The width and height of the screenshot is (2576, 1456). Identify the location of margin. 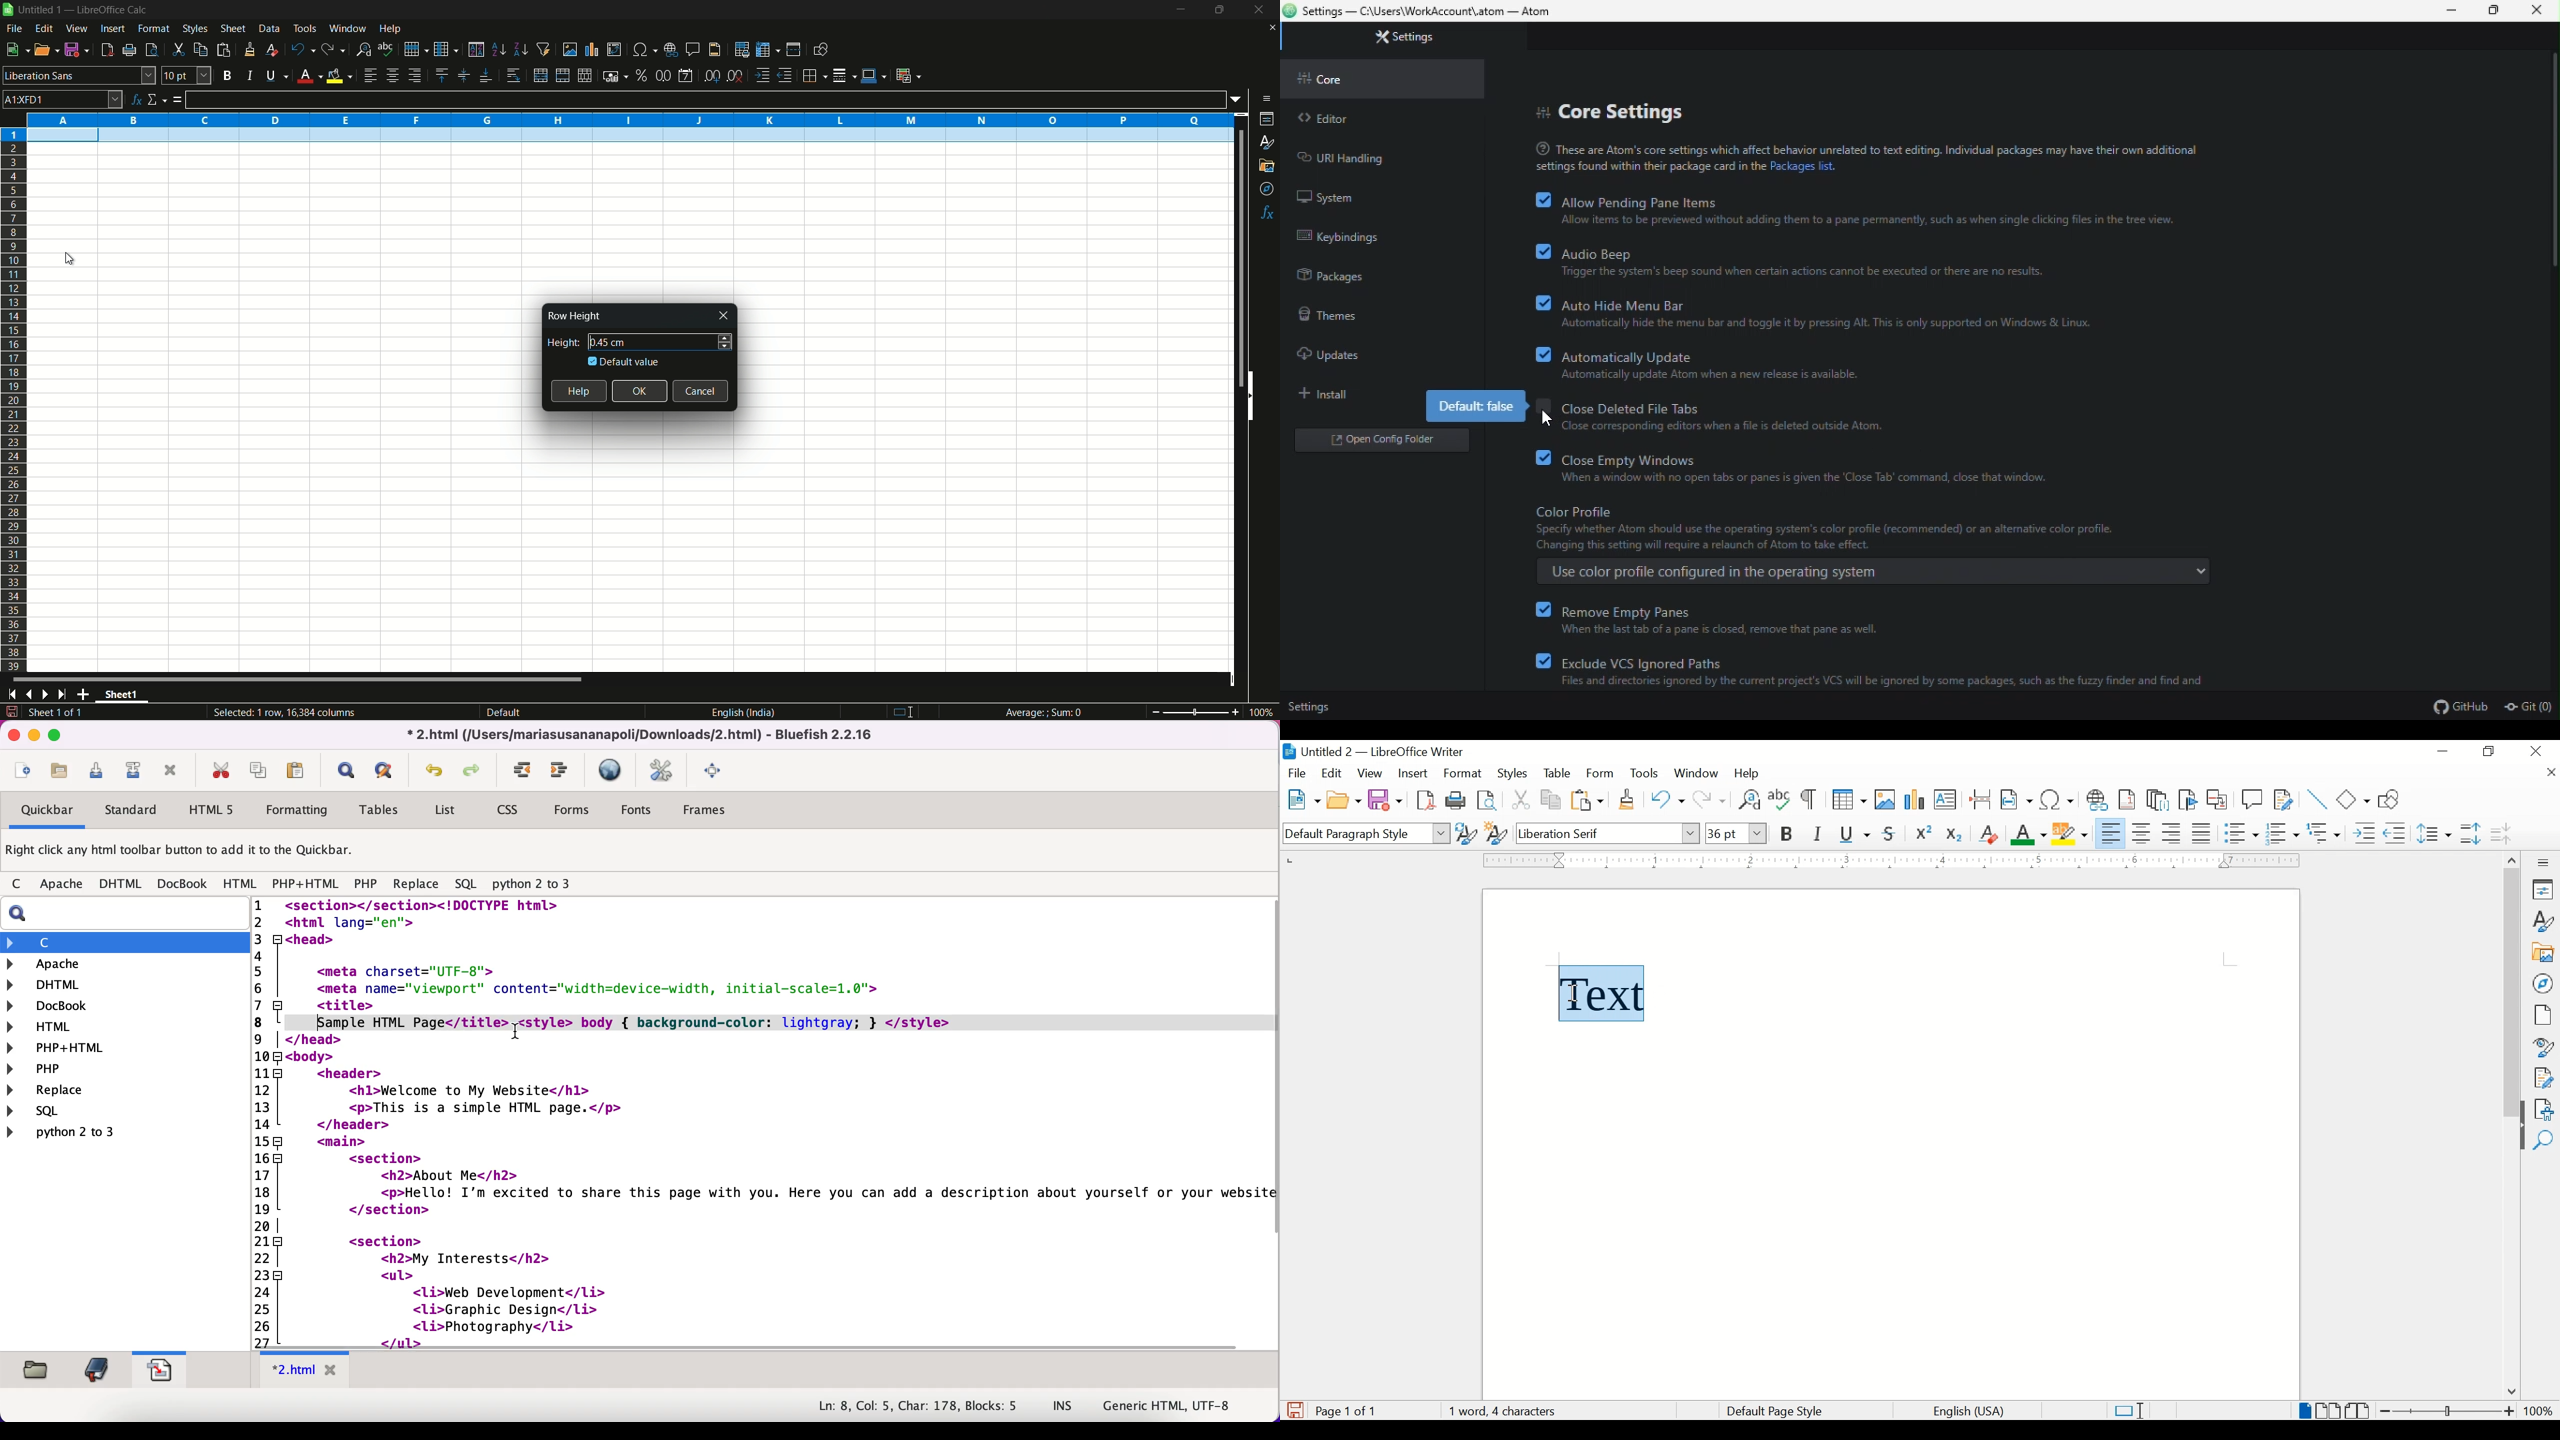
(1888, 860).